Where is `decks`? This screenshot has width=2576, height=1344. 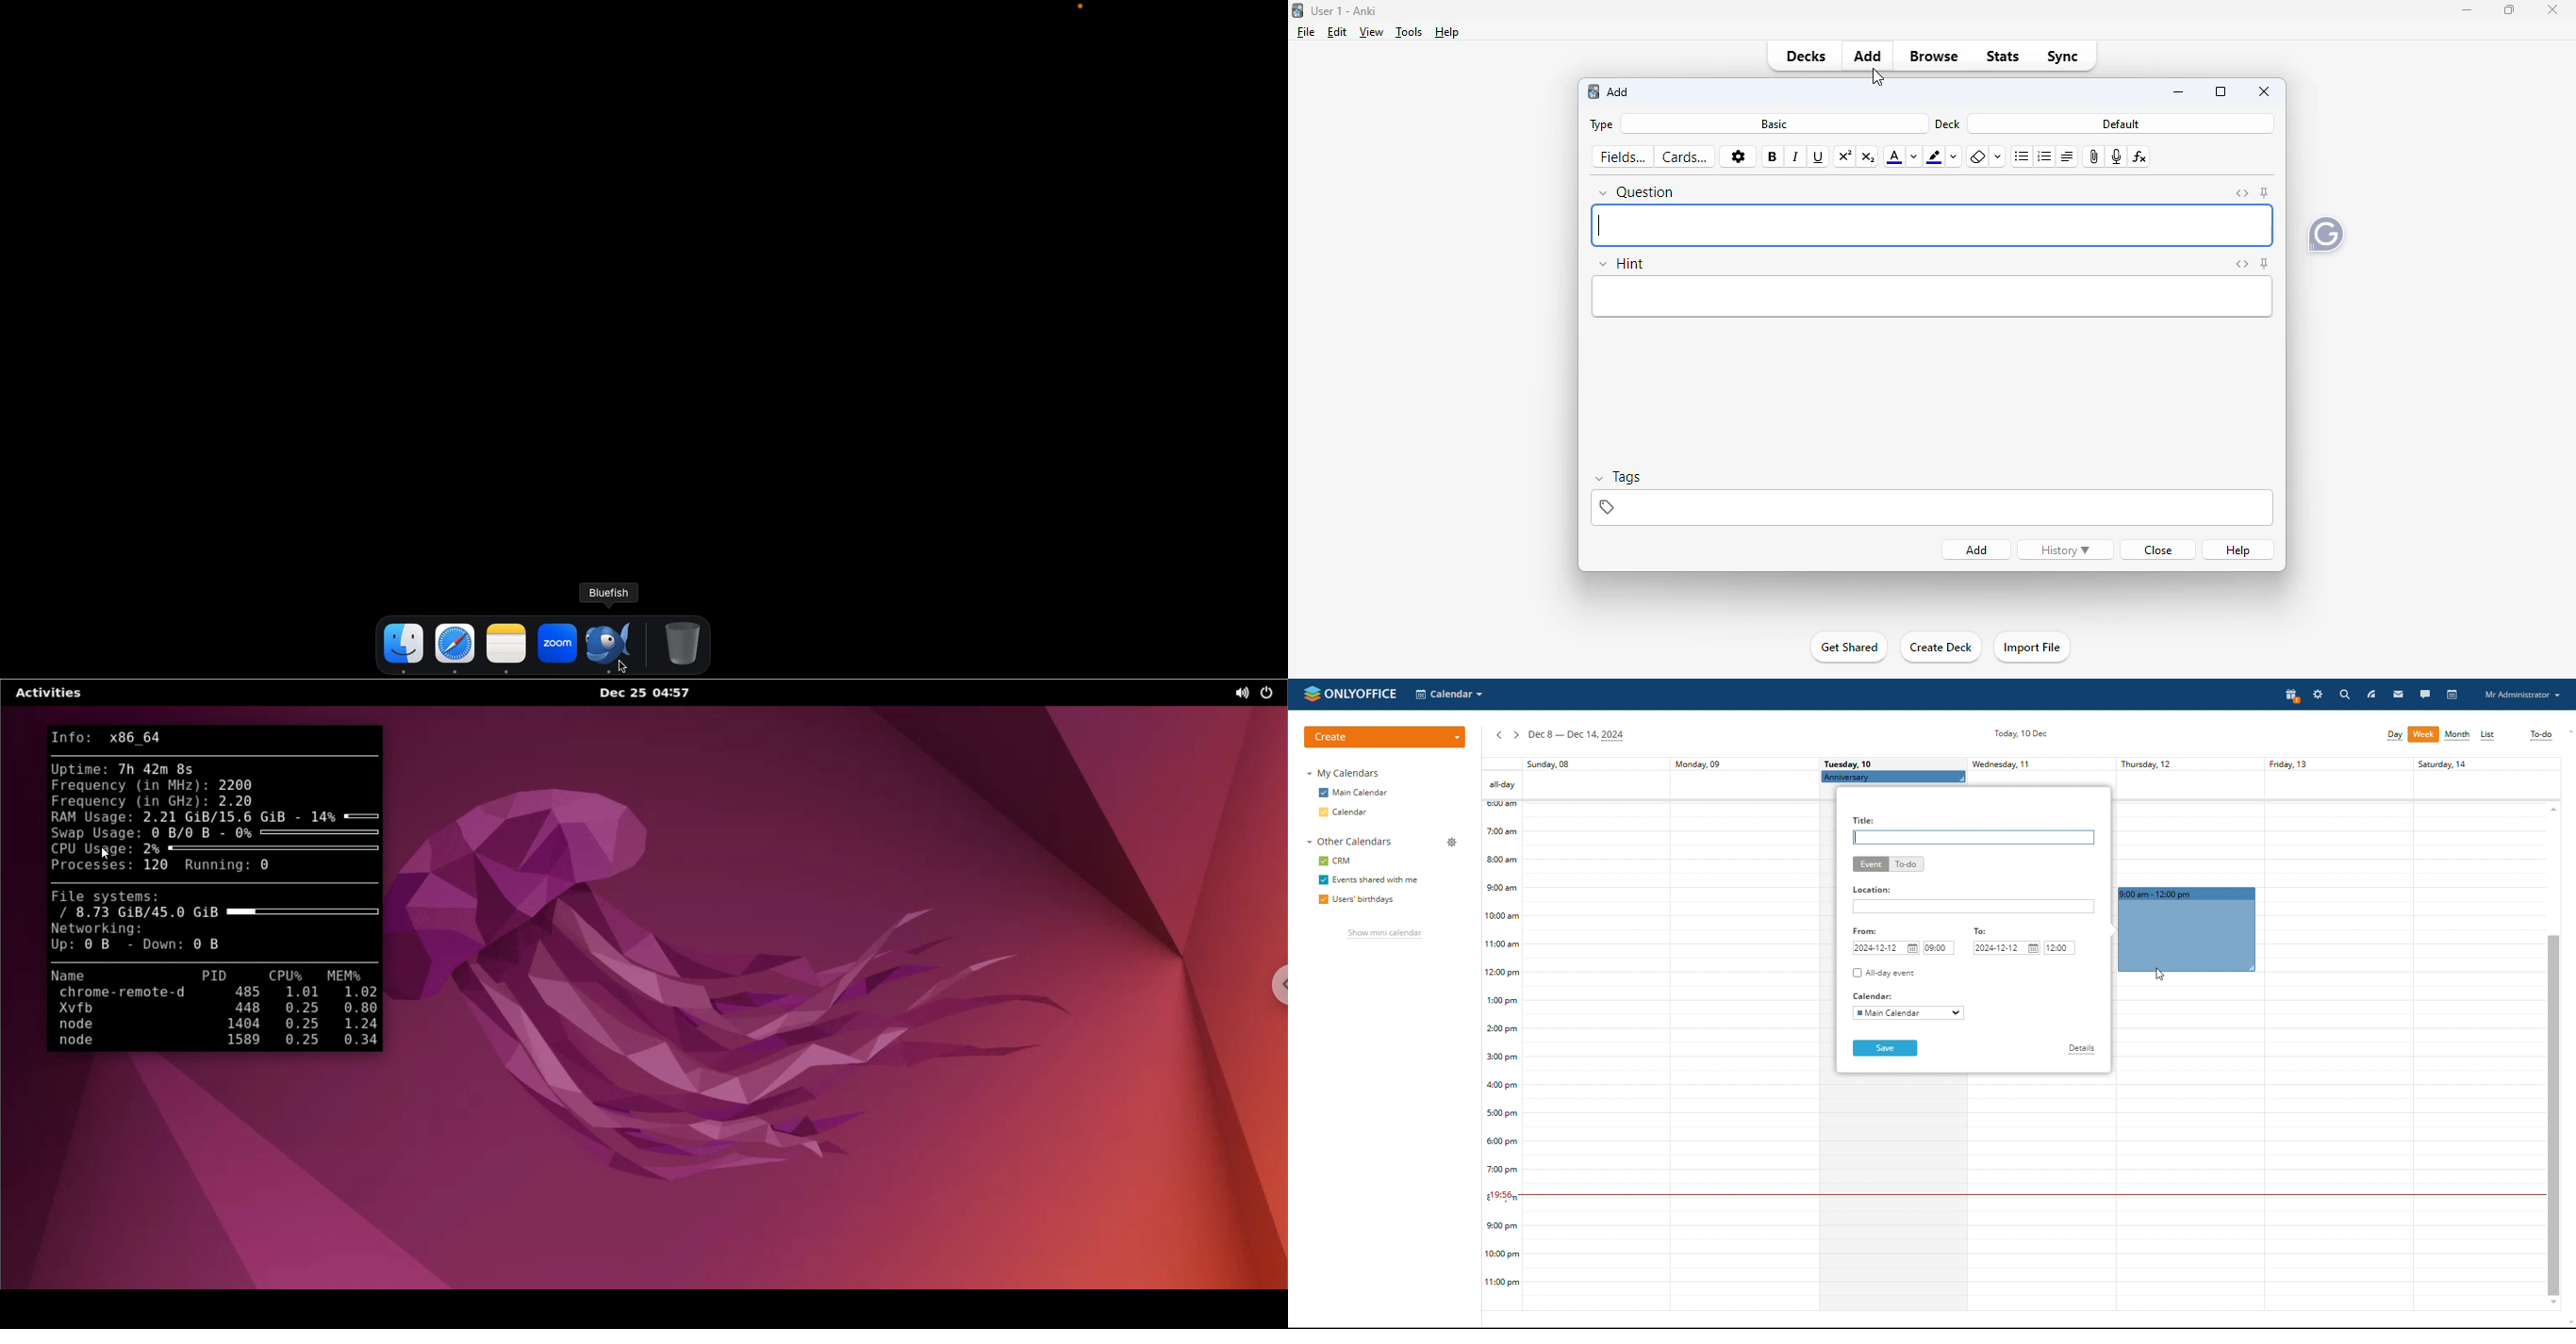 decks is located at coordinates (1806, 56).